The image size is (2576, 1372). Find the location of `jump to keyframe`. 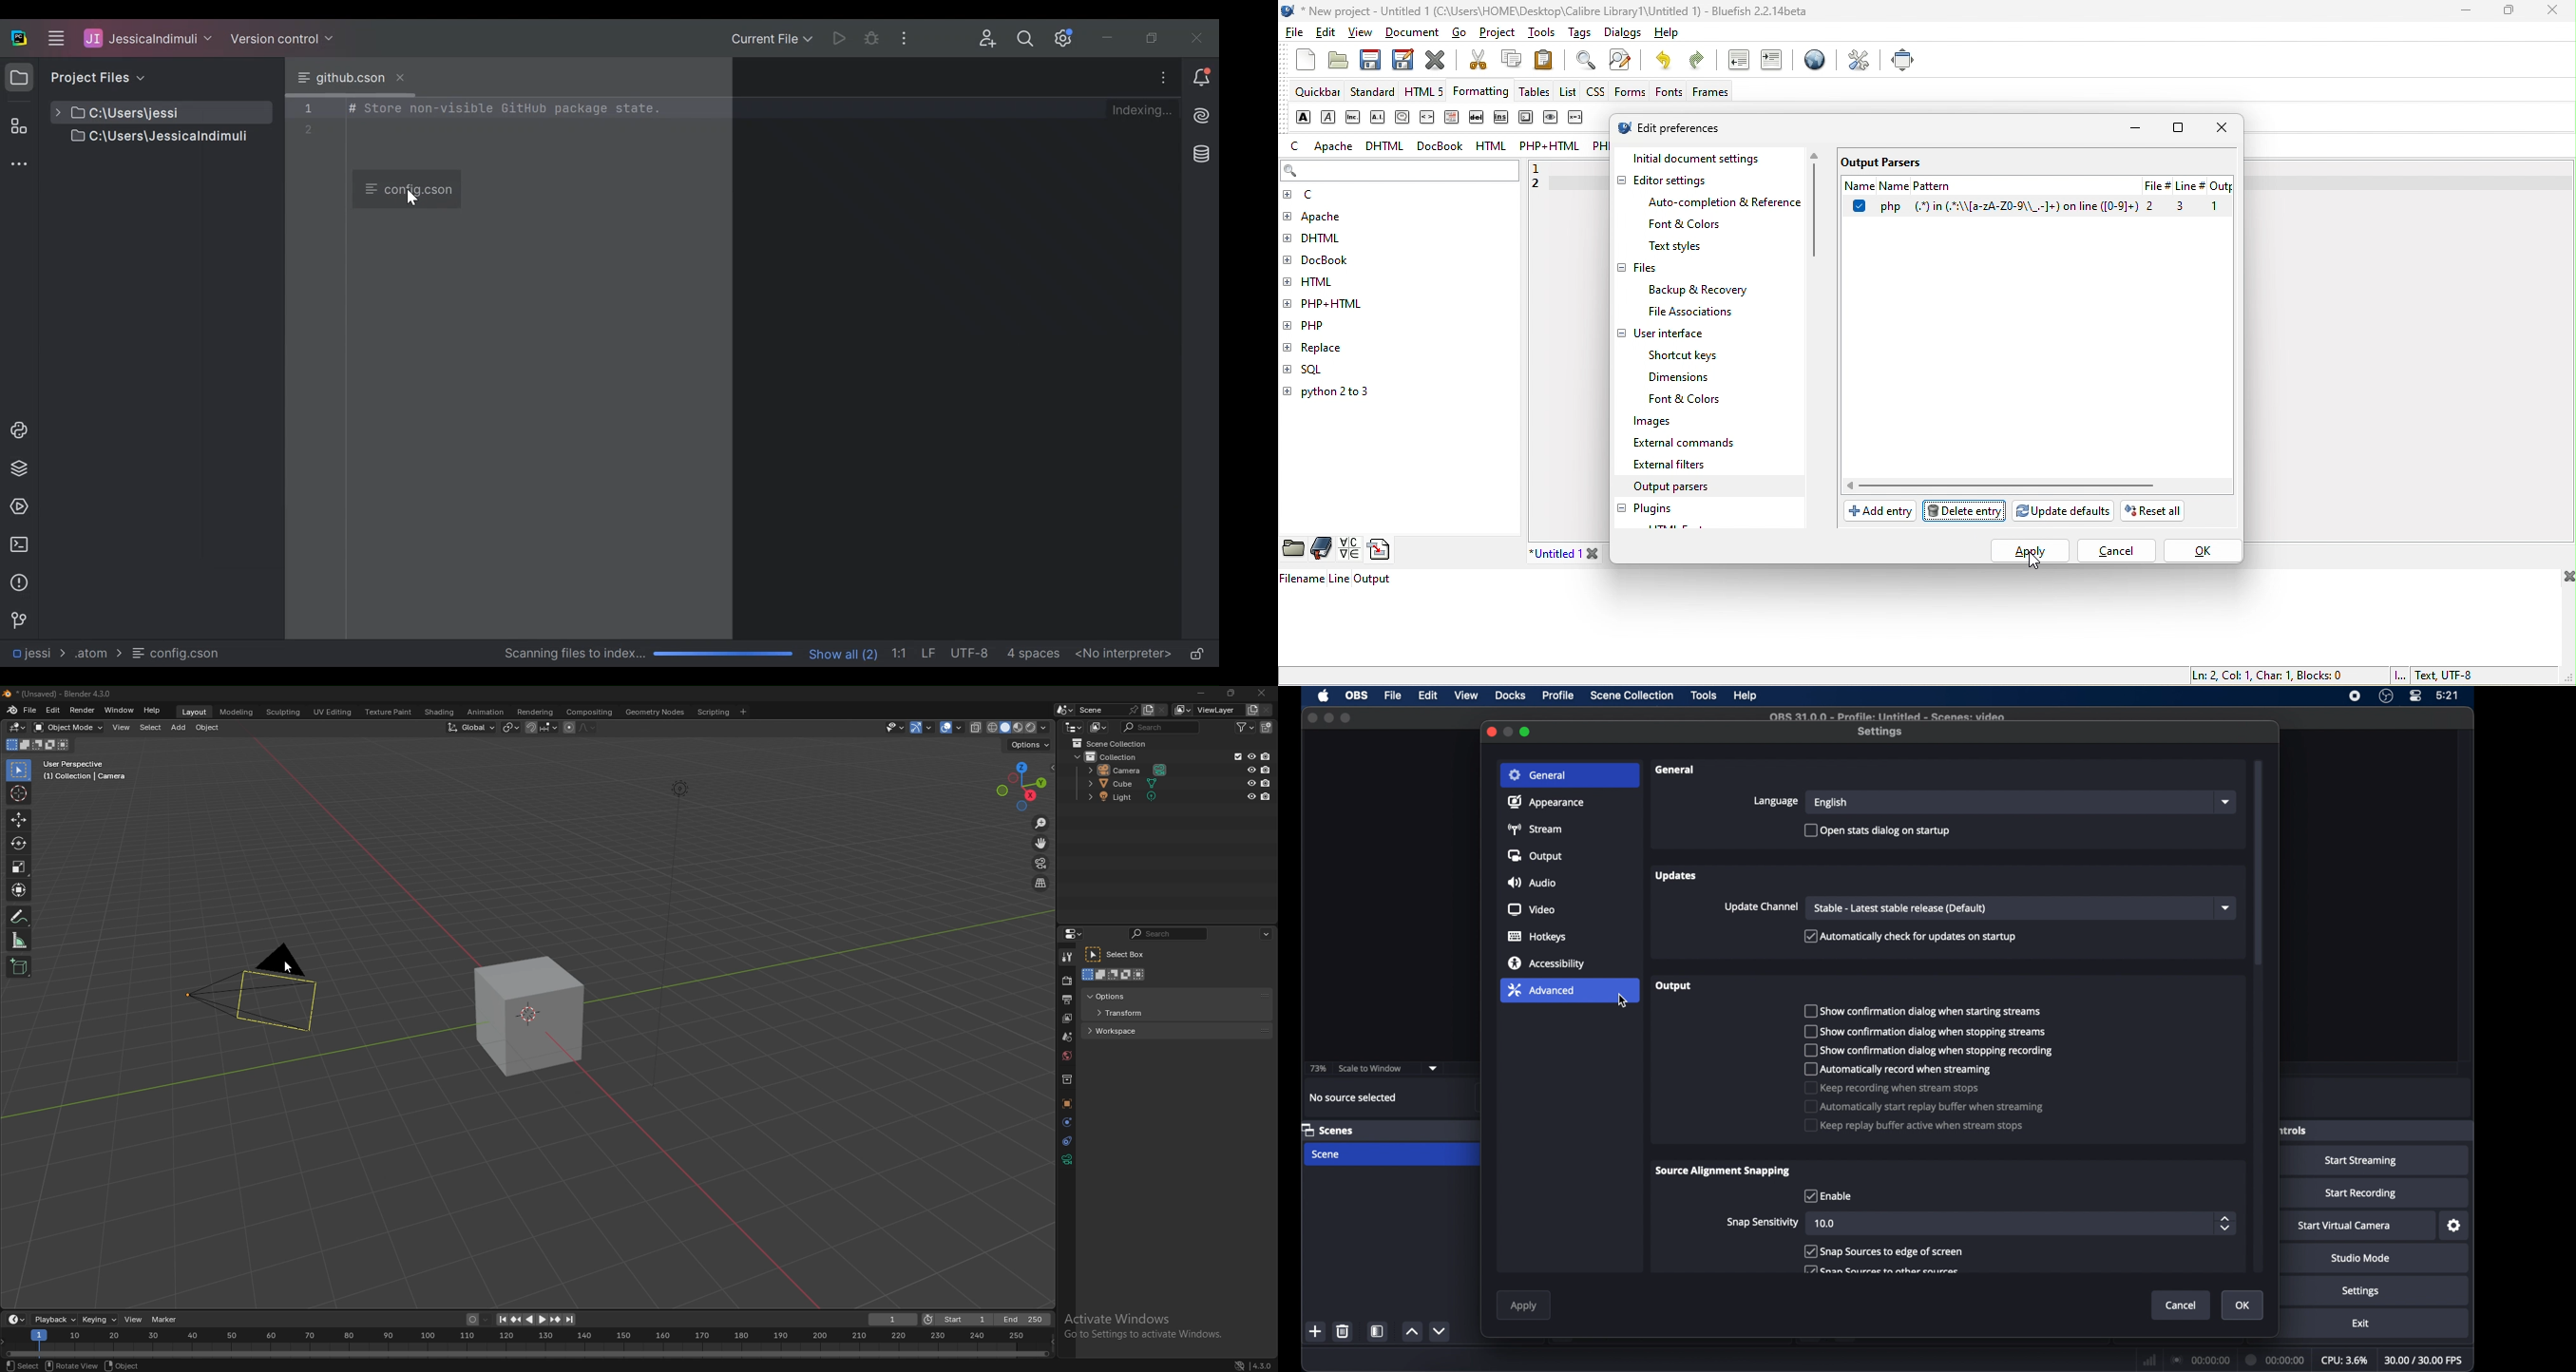

jump to keyframe is located at coordinates (516, 1319).